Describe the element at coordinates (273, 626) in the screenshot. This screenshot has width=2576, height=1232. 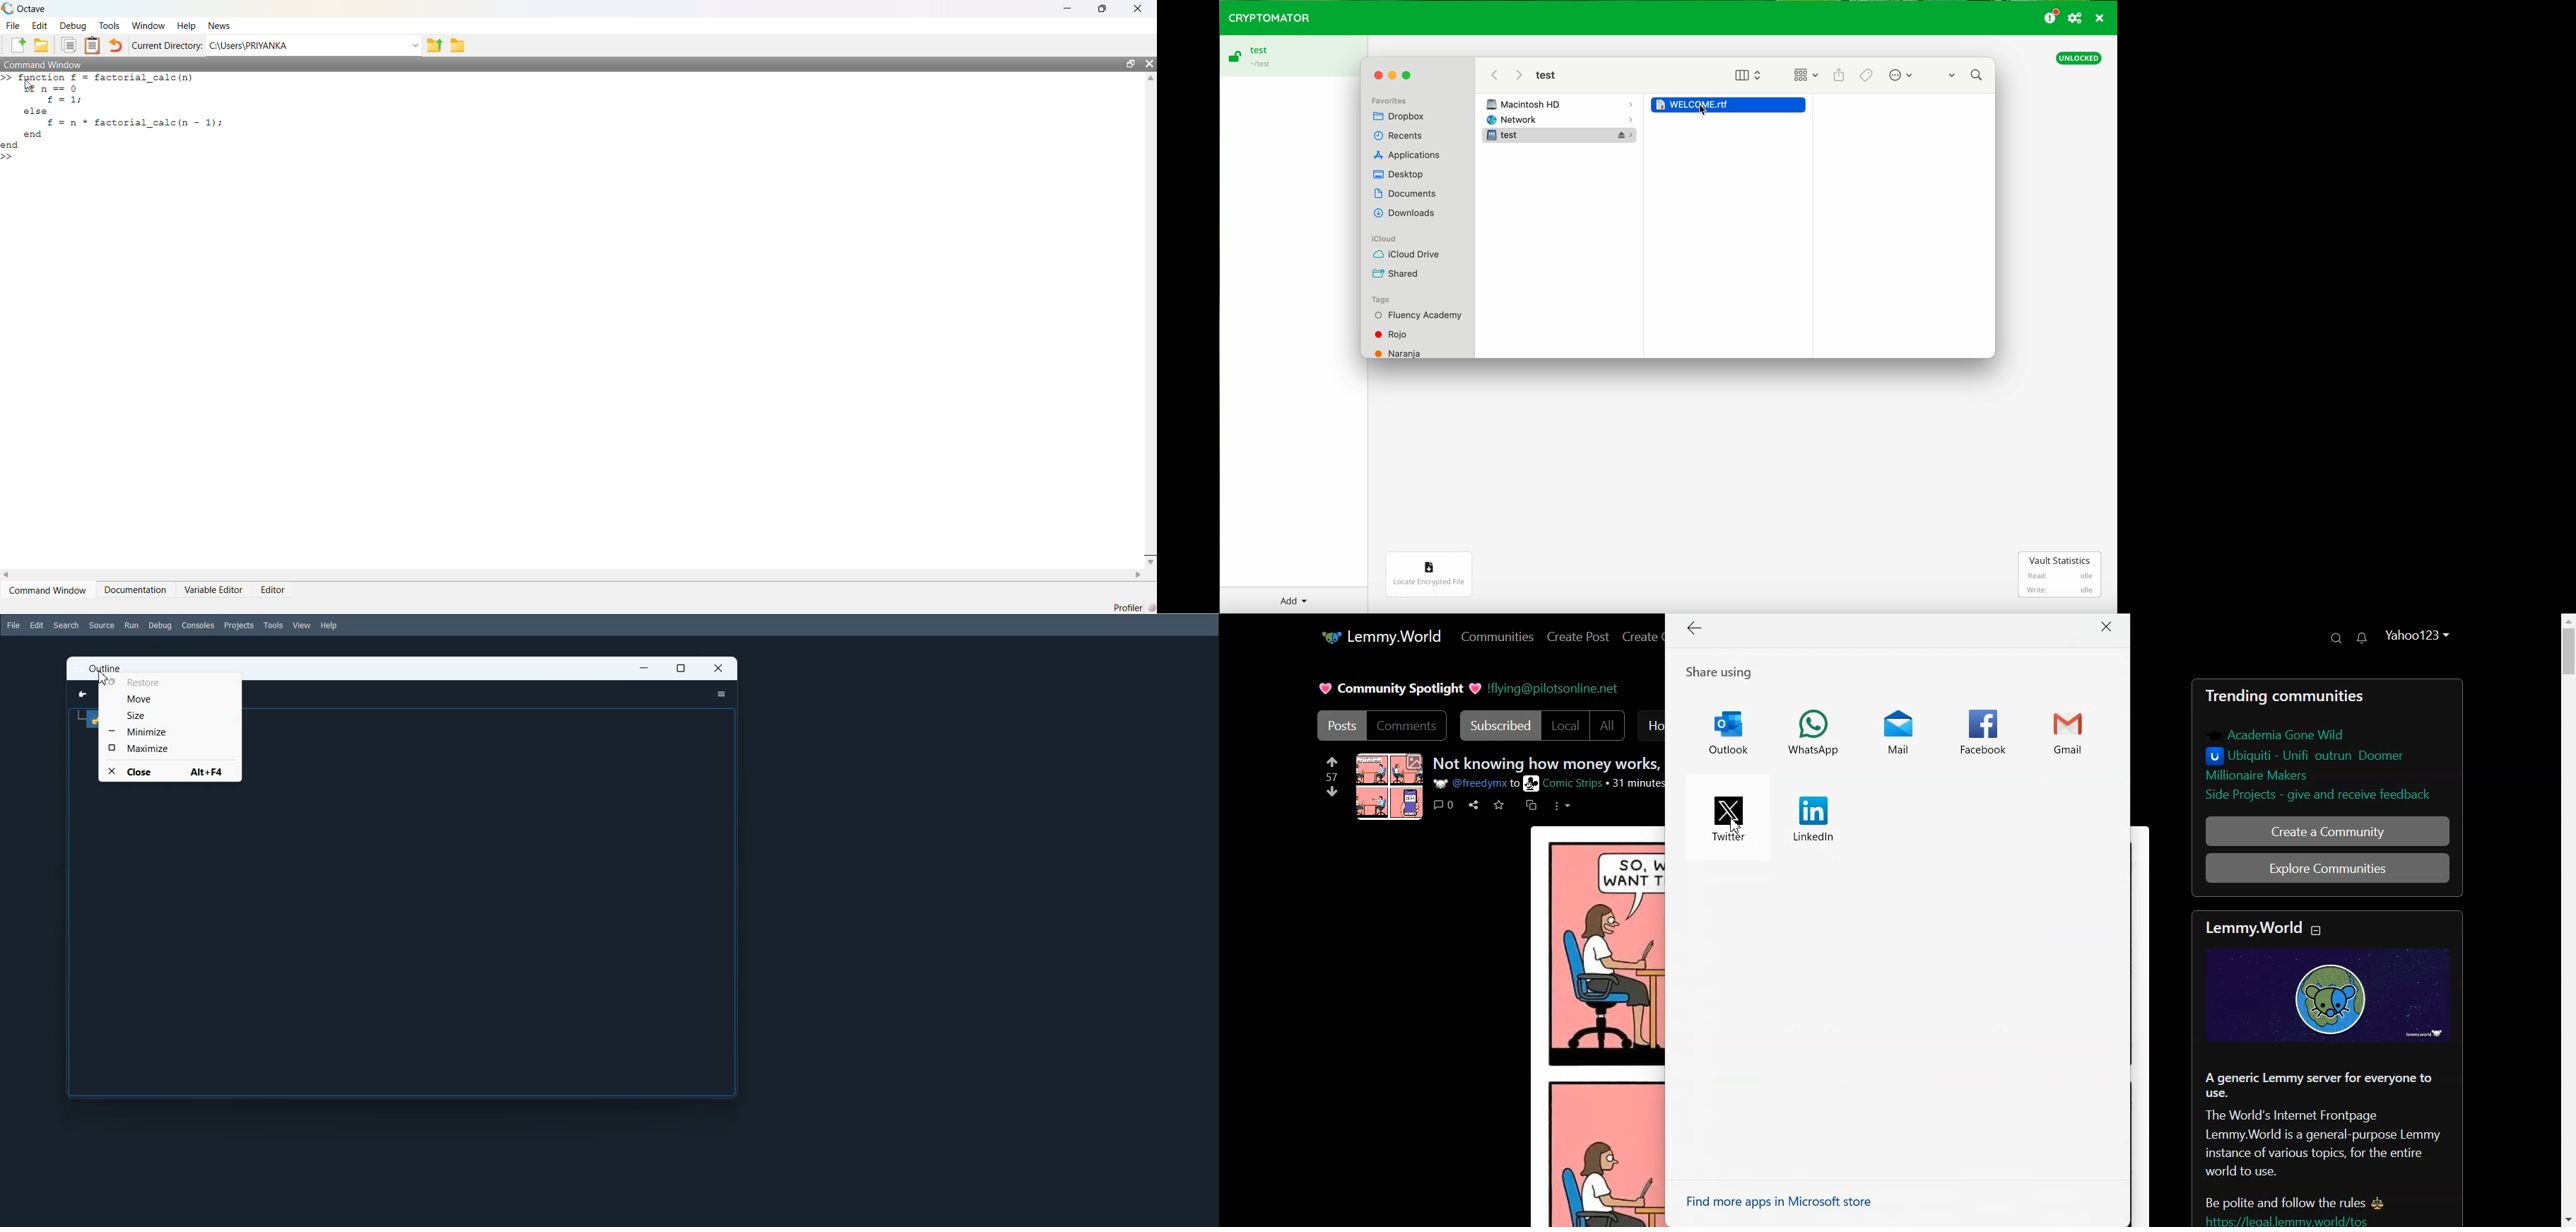
I see `Tools` at that location.